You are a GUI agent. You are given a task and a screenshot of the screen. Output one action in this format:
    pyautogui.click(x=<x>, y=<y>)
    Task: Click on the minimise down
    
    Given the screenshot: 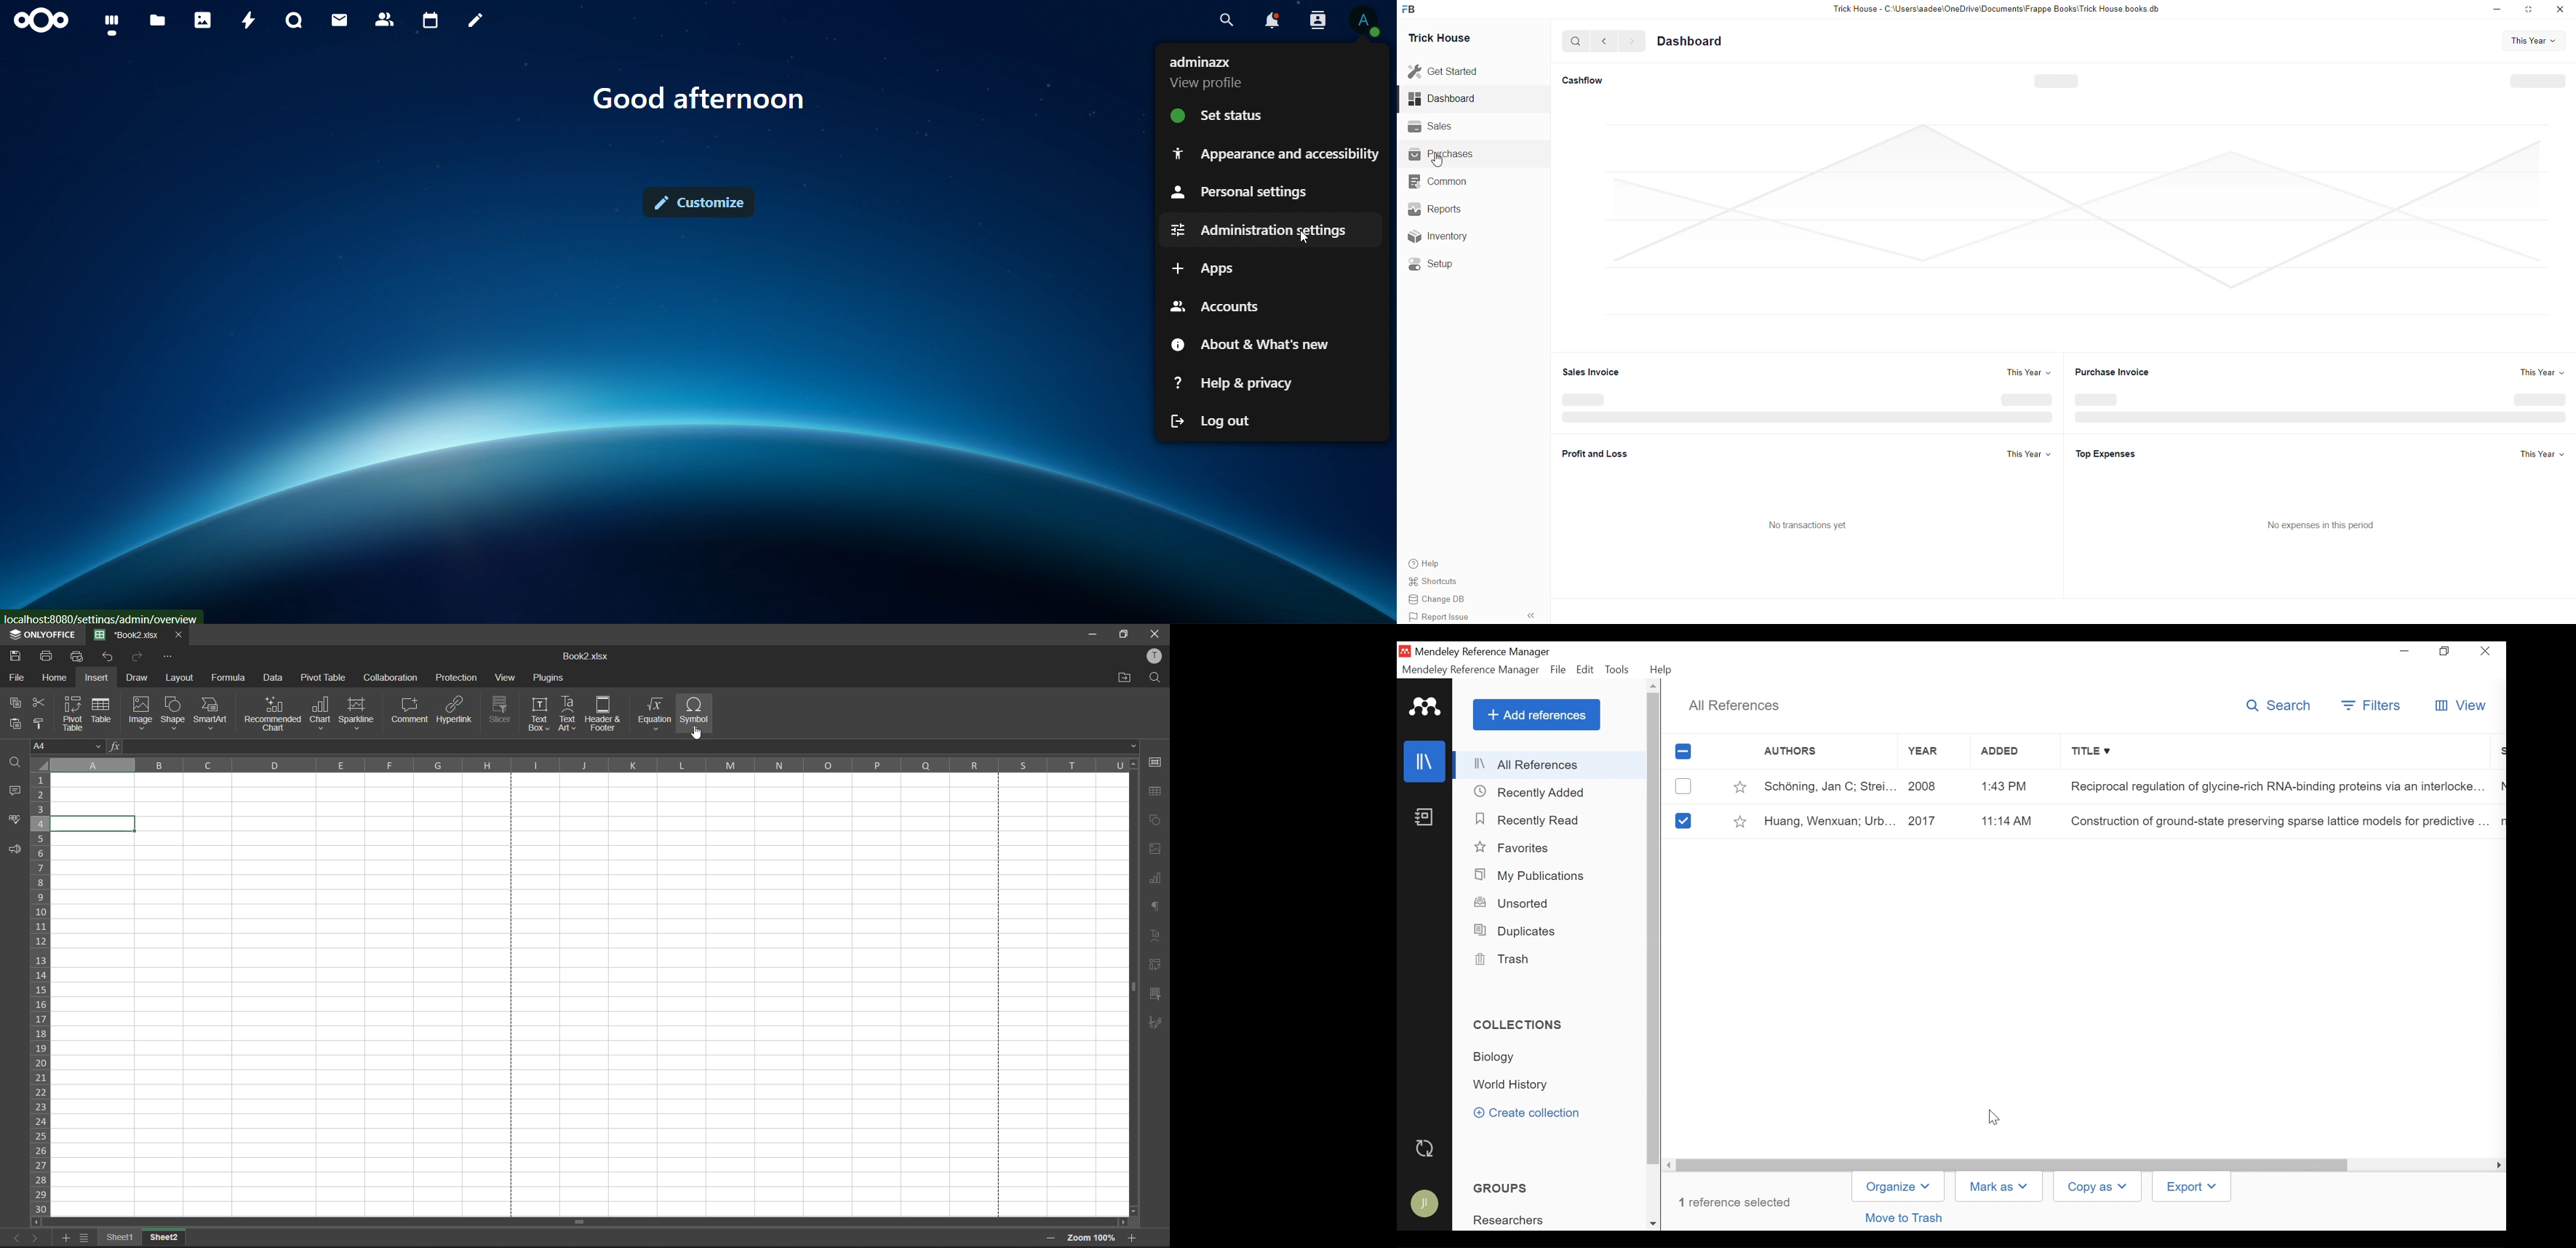 What is the action you would take?
    pyautogui.click(x=2495, y=9)
    